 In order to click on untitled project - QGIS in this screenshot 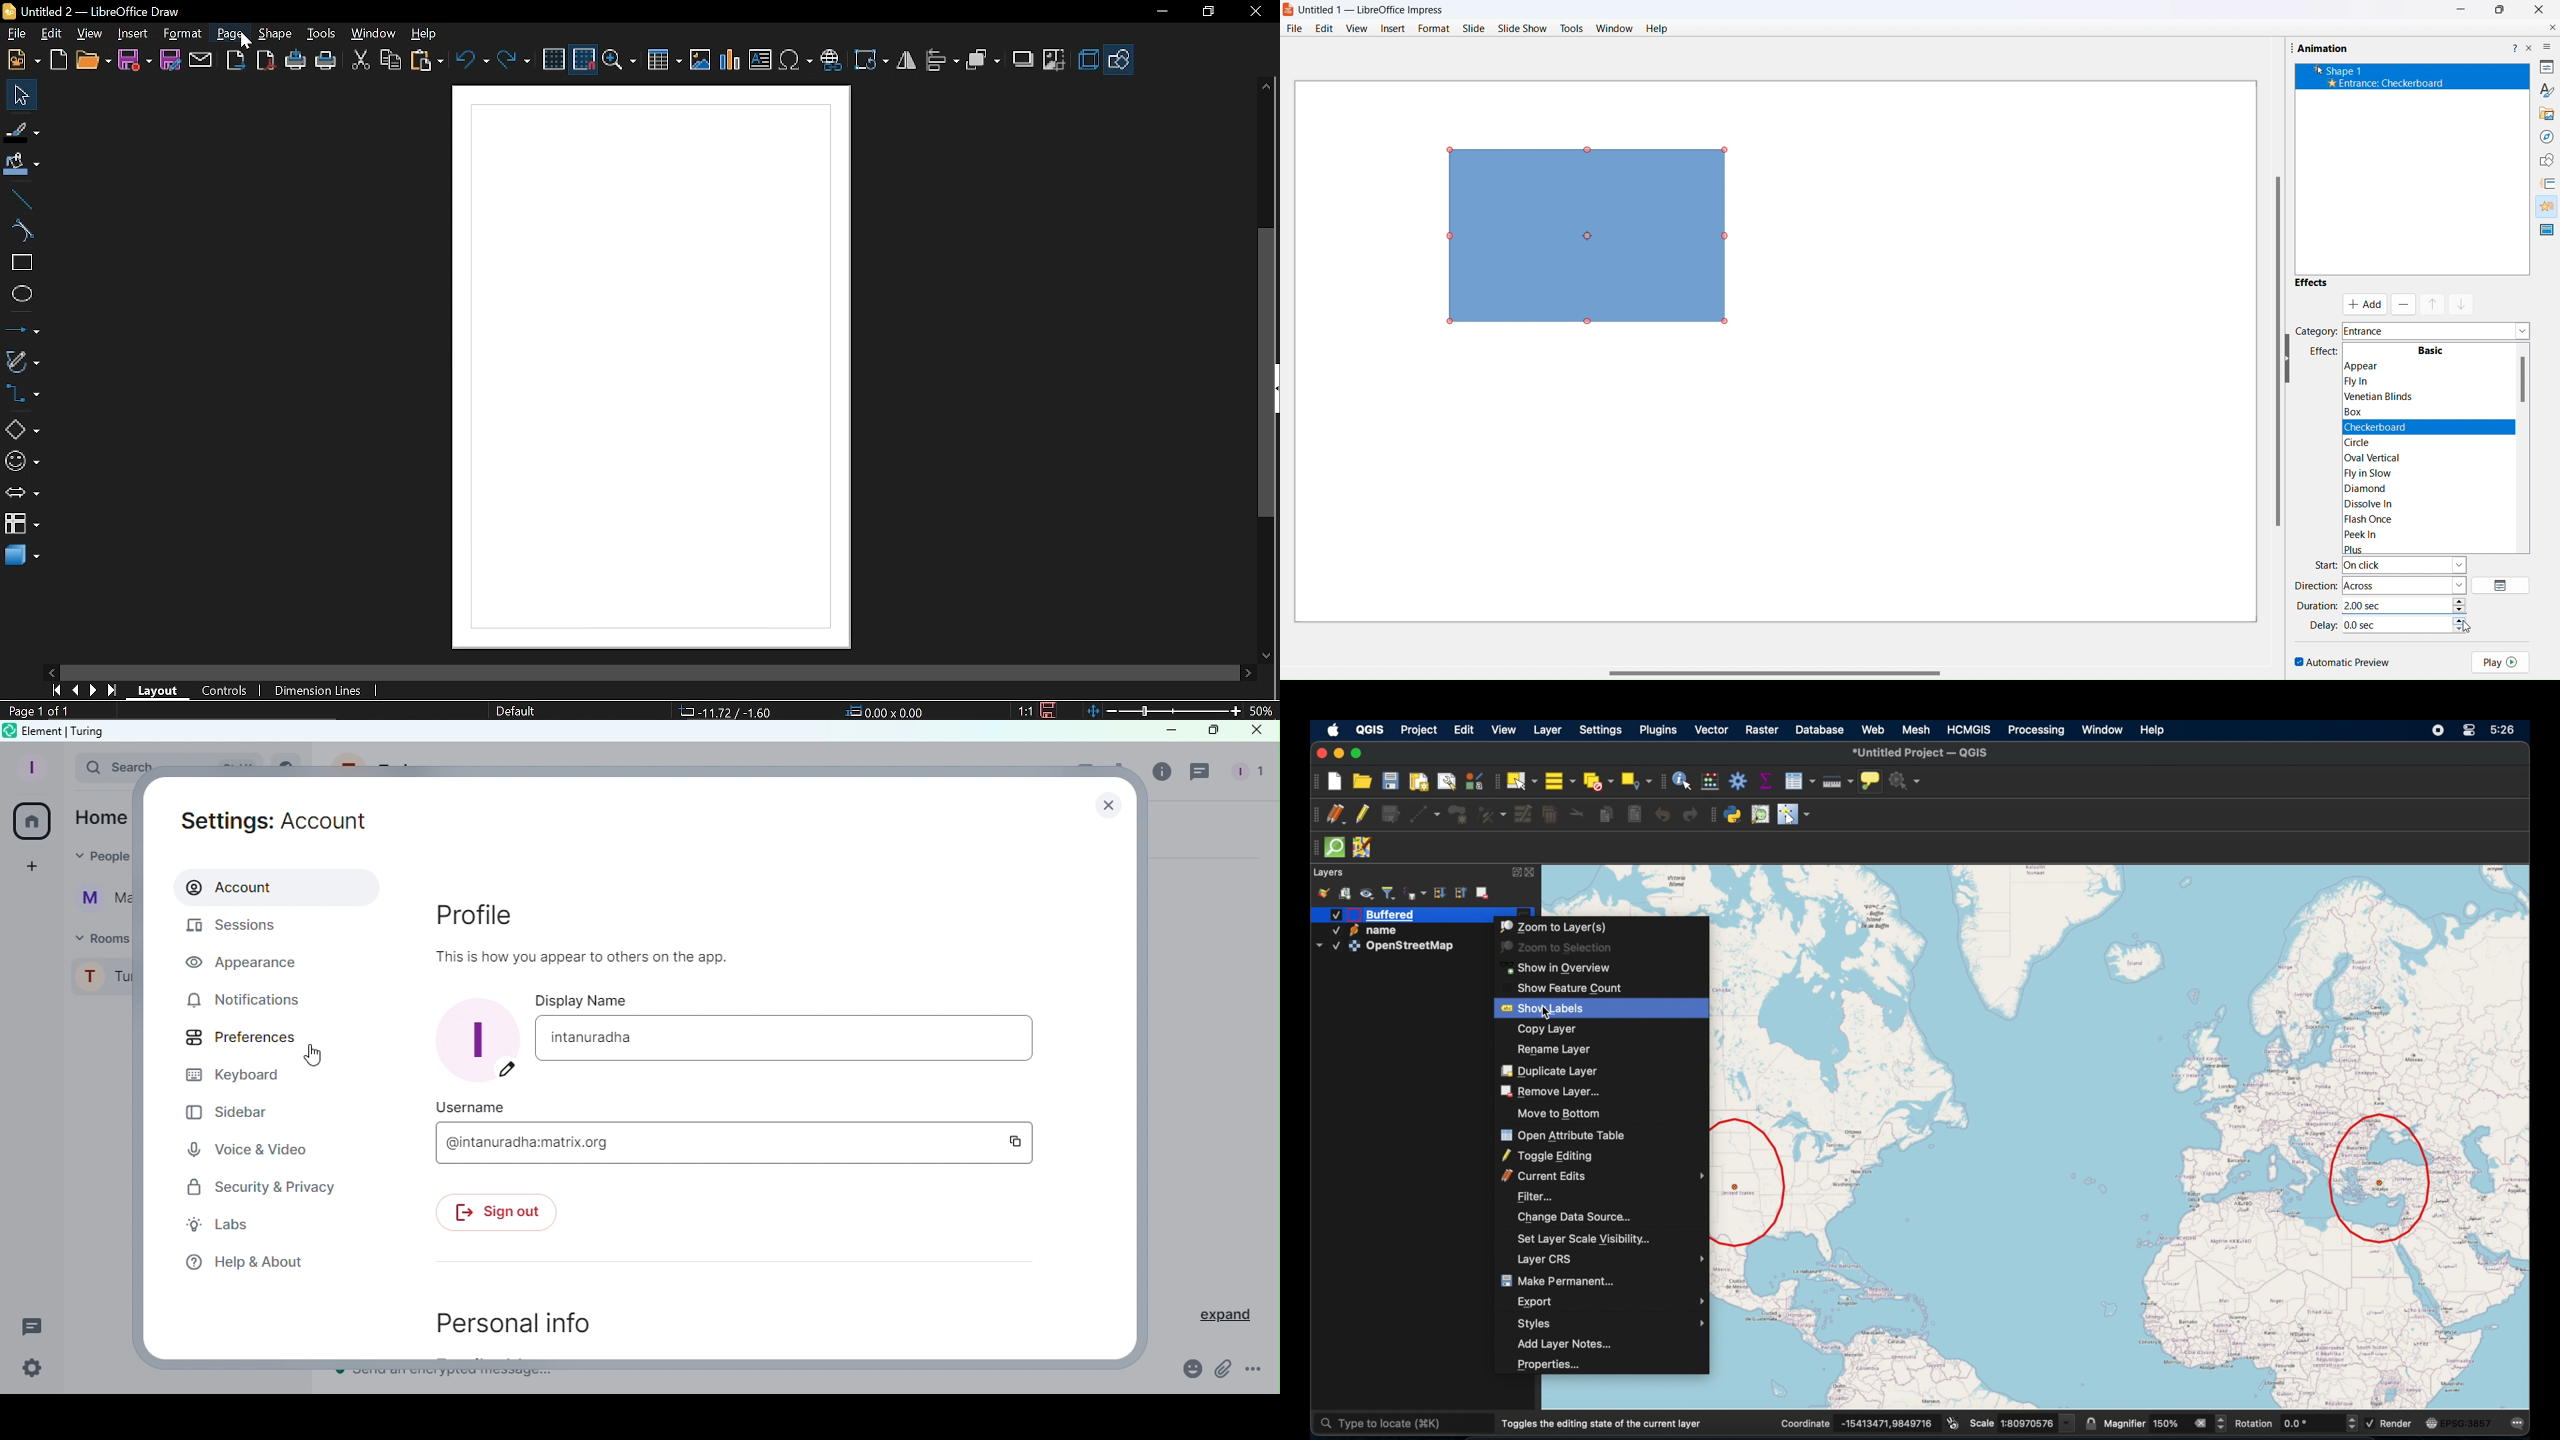, I will do `click(1921, 752)`.